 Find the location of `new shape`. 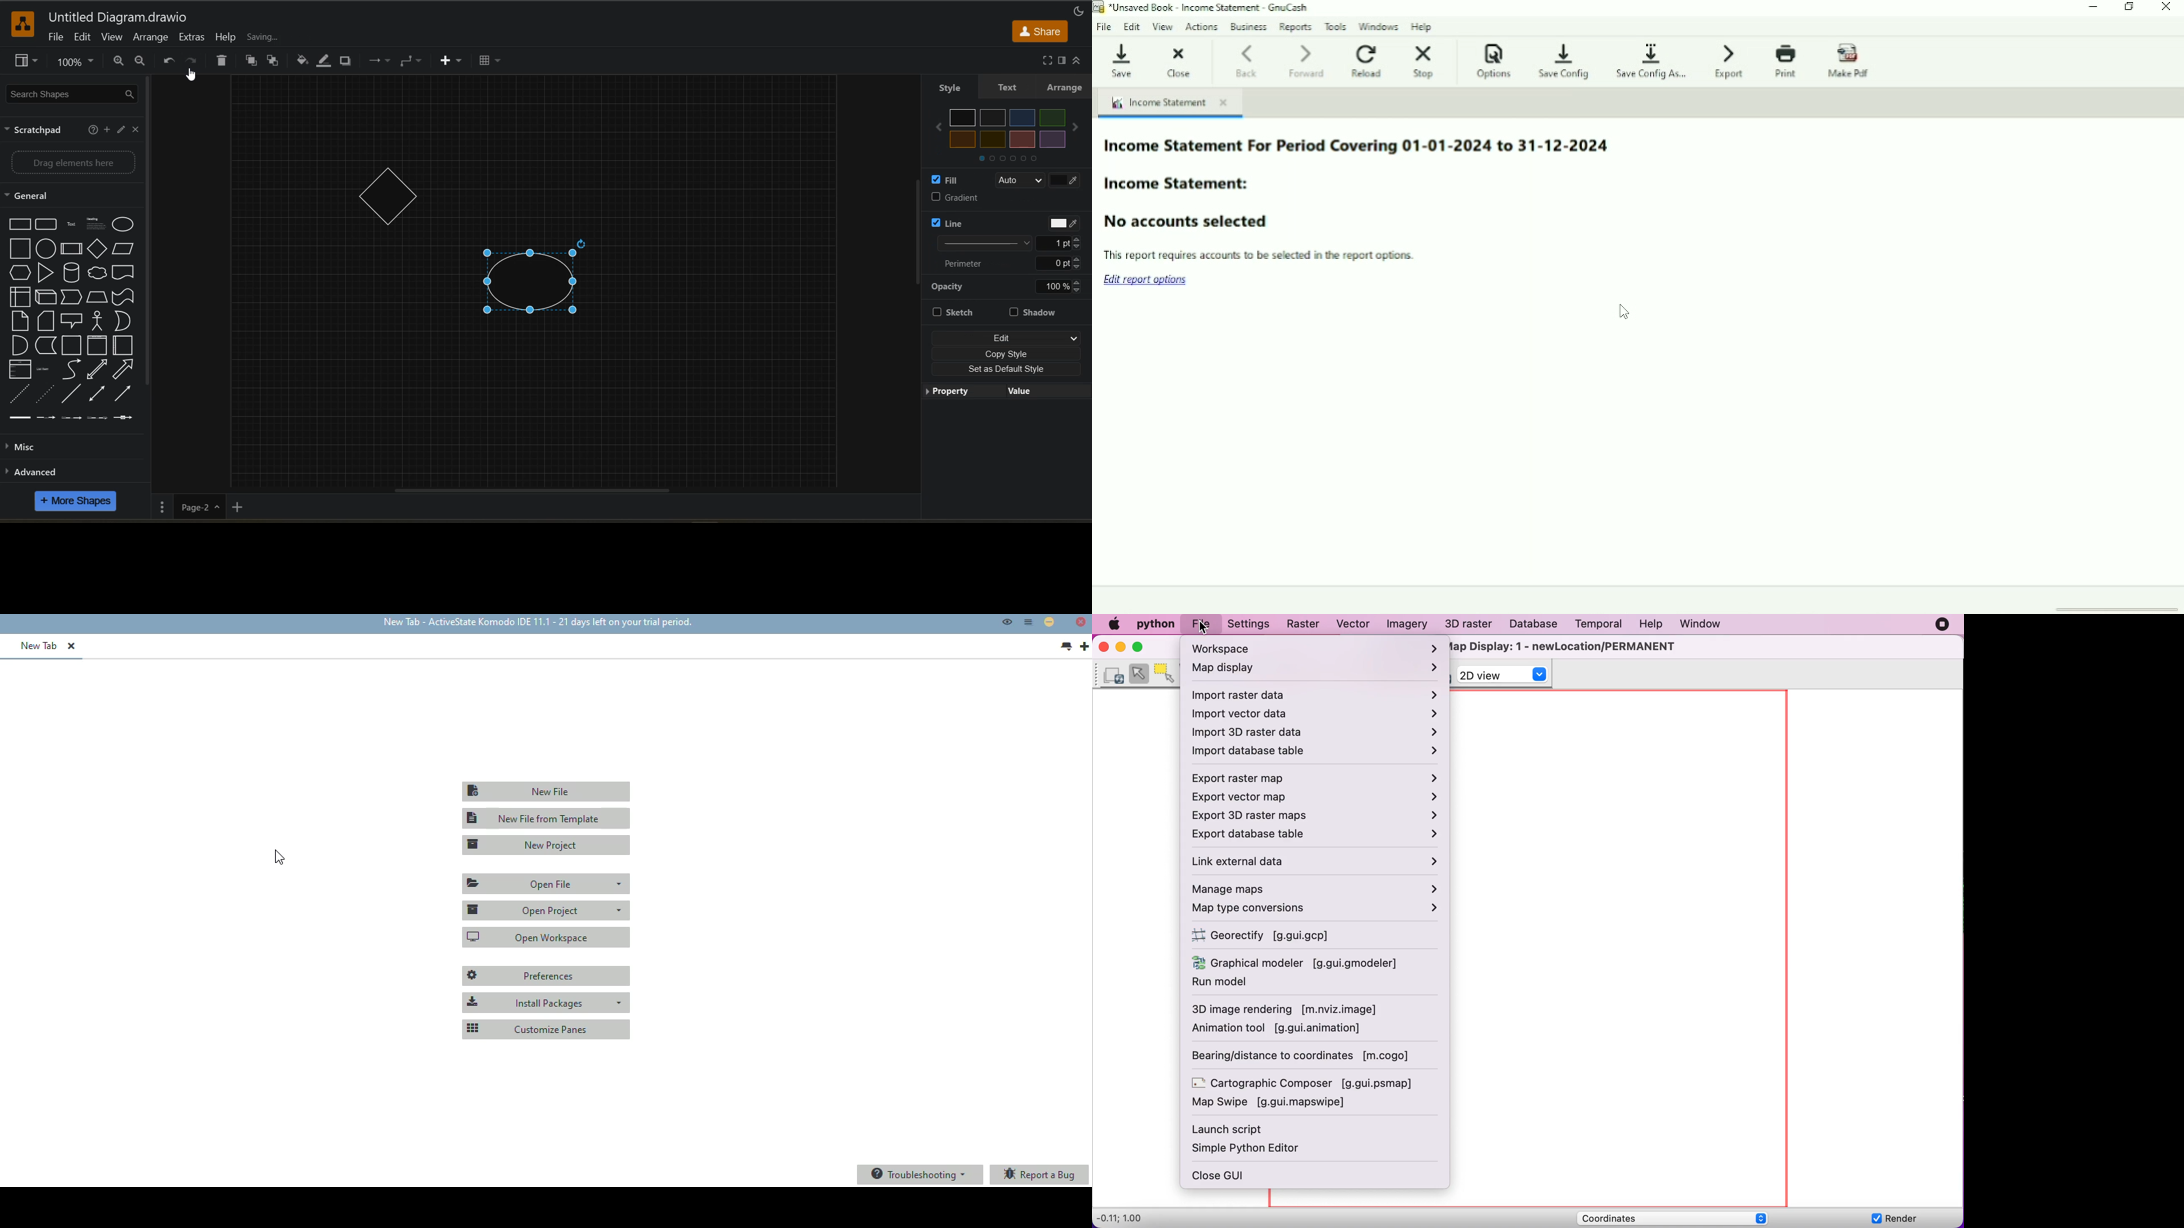

new shape is located at coordinates (535, 281).